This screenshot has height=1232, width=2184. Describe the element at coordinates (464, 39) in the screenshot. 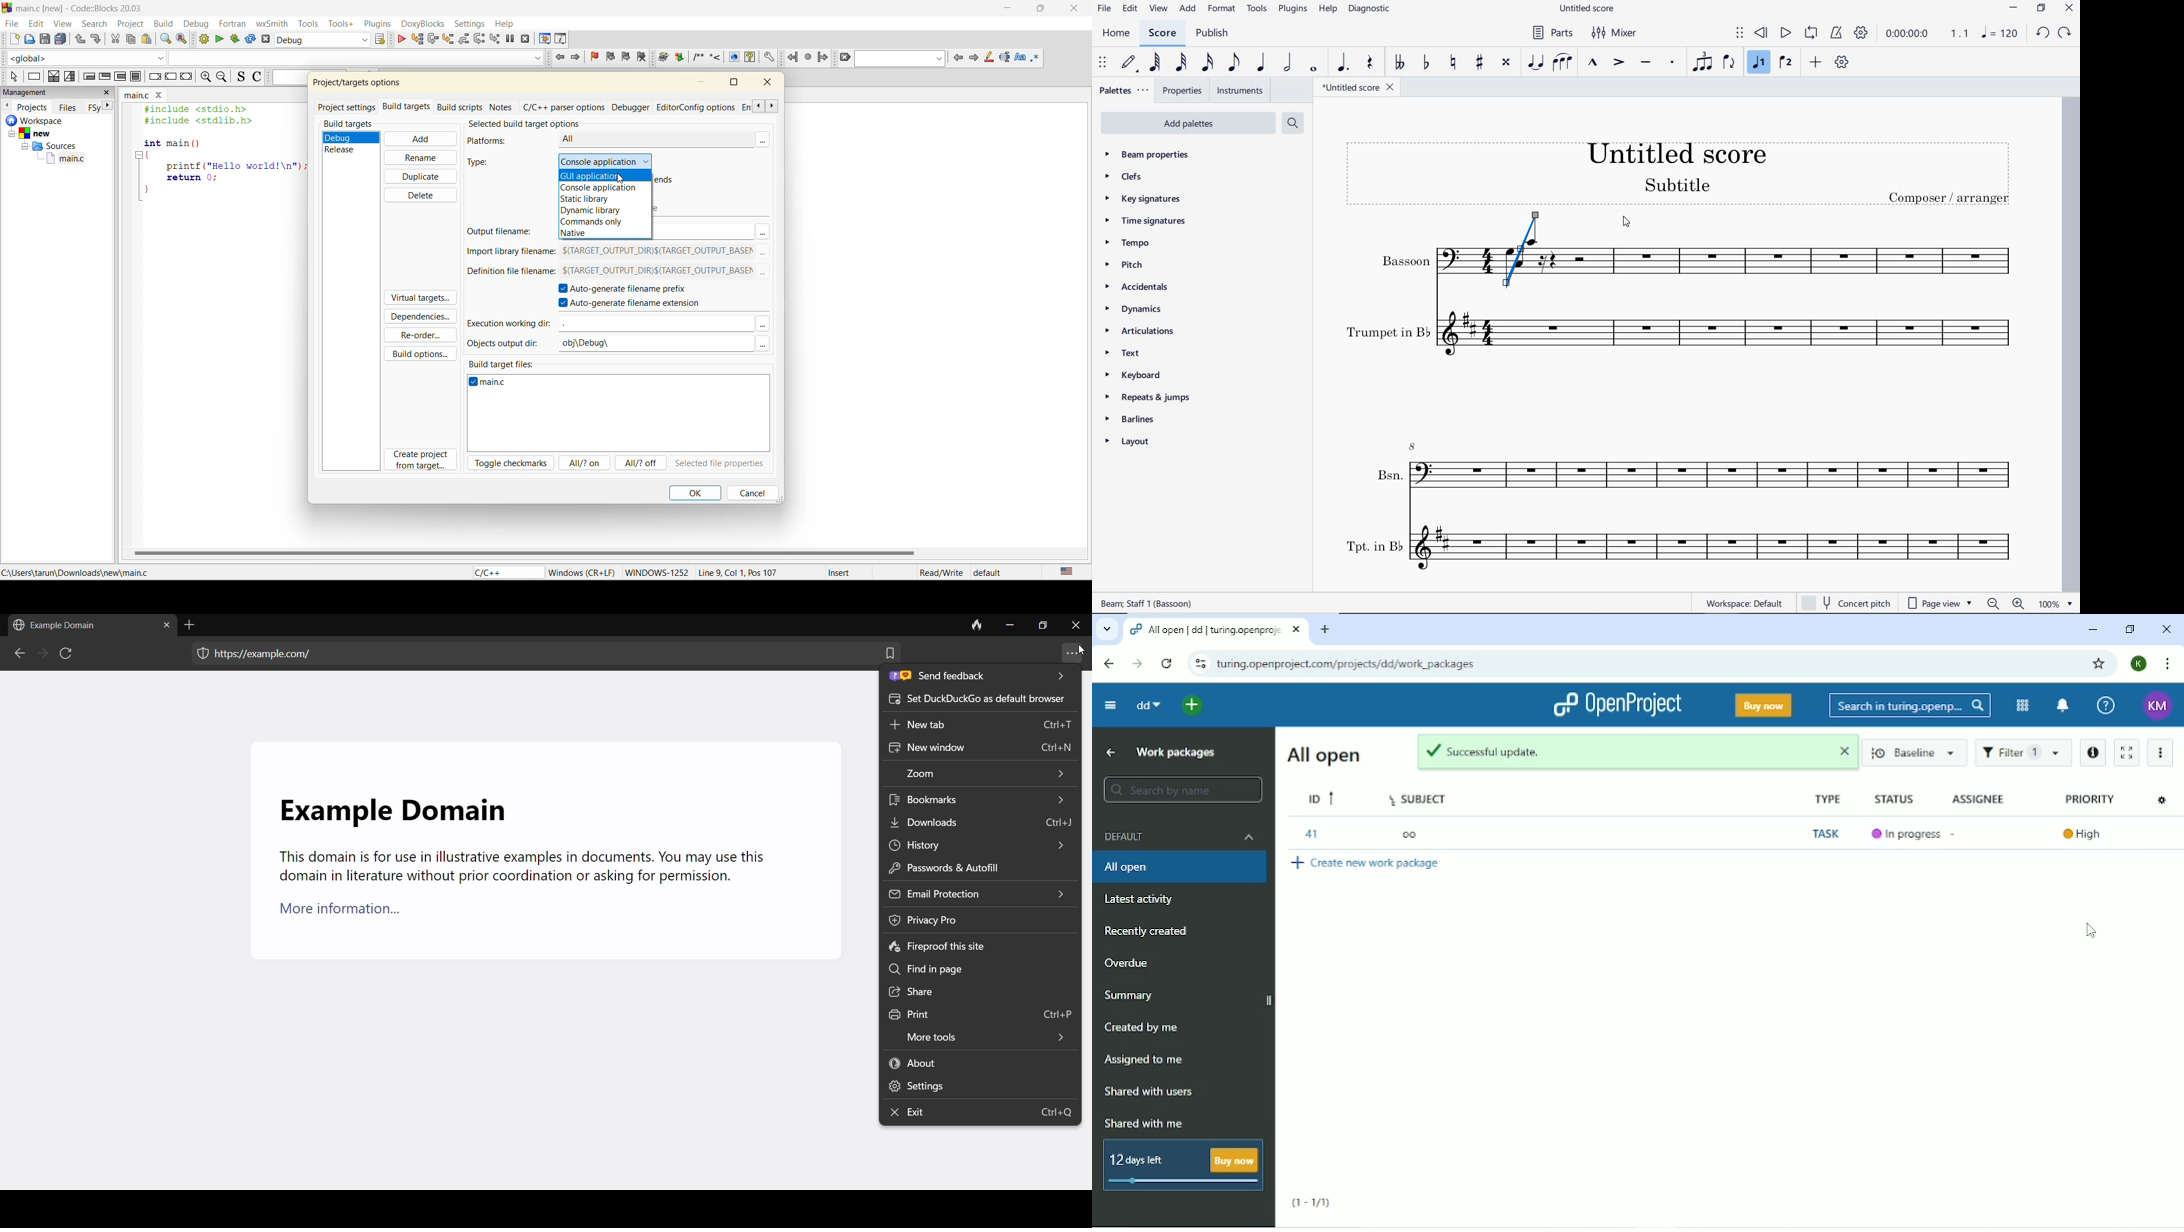

I see `step out` at that location.